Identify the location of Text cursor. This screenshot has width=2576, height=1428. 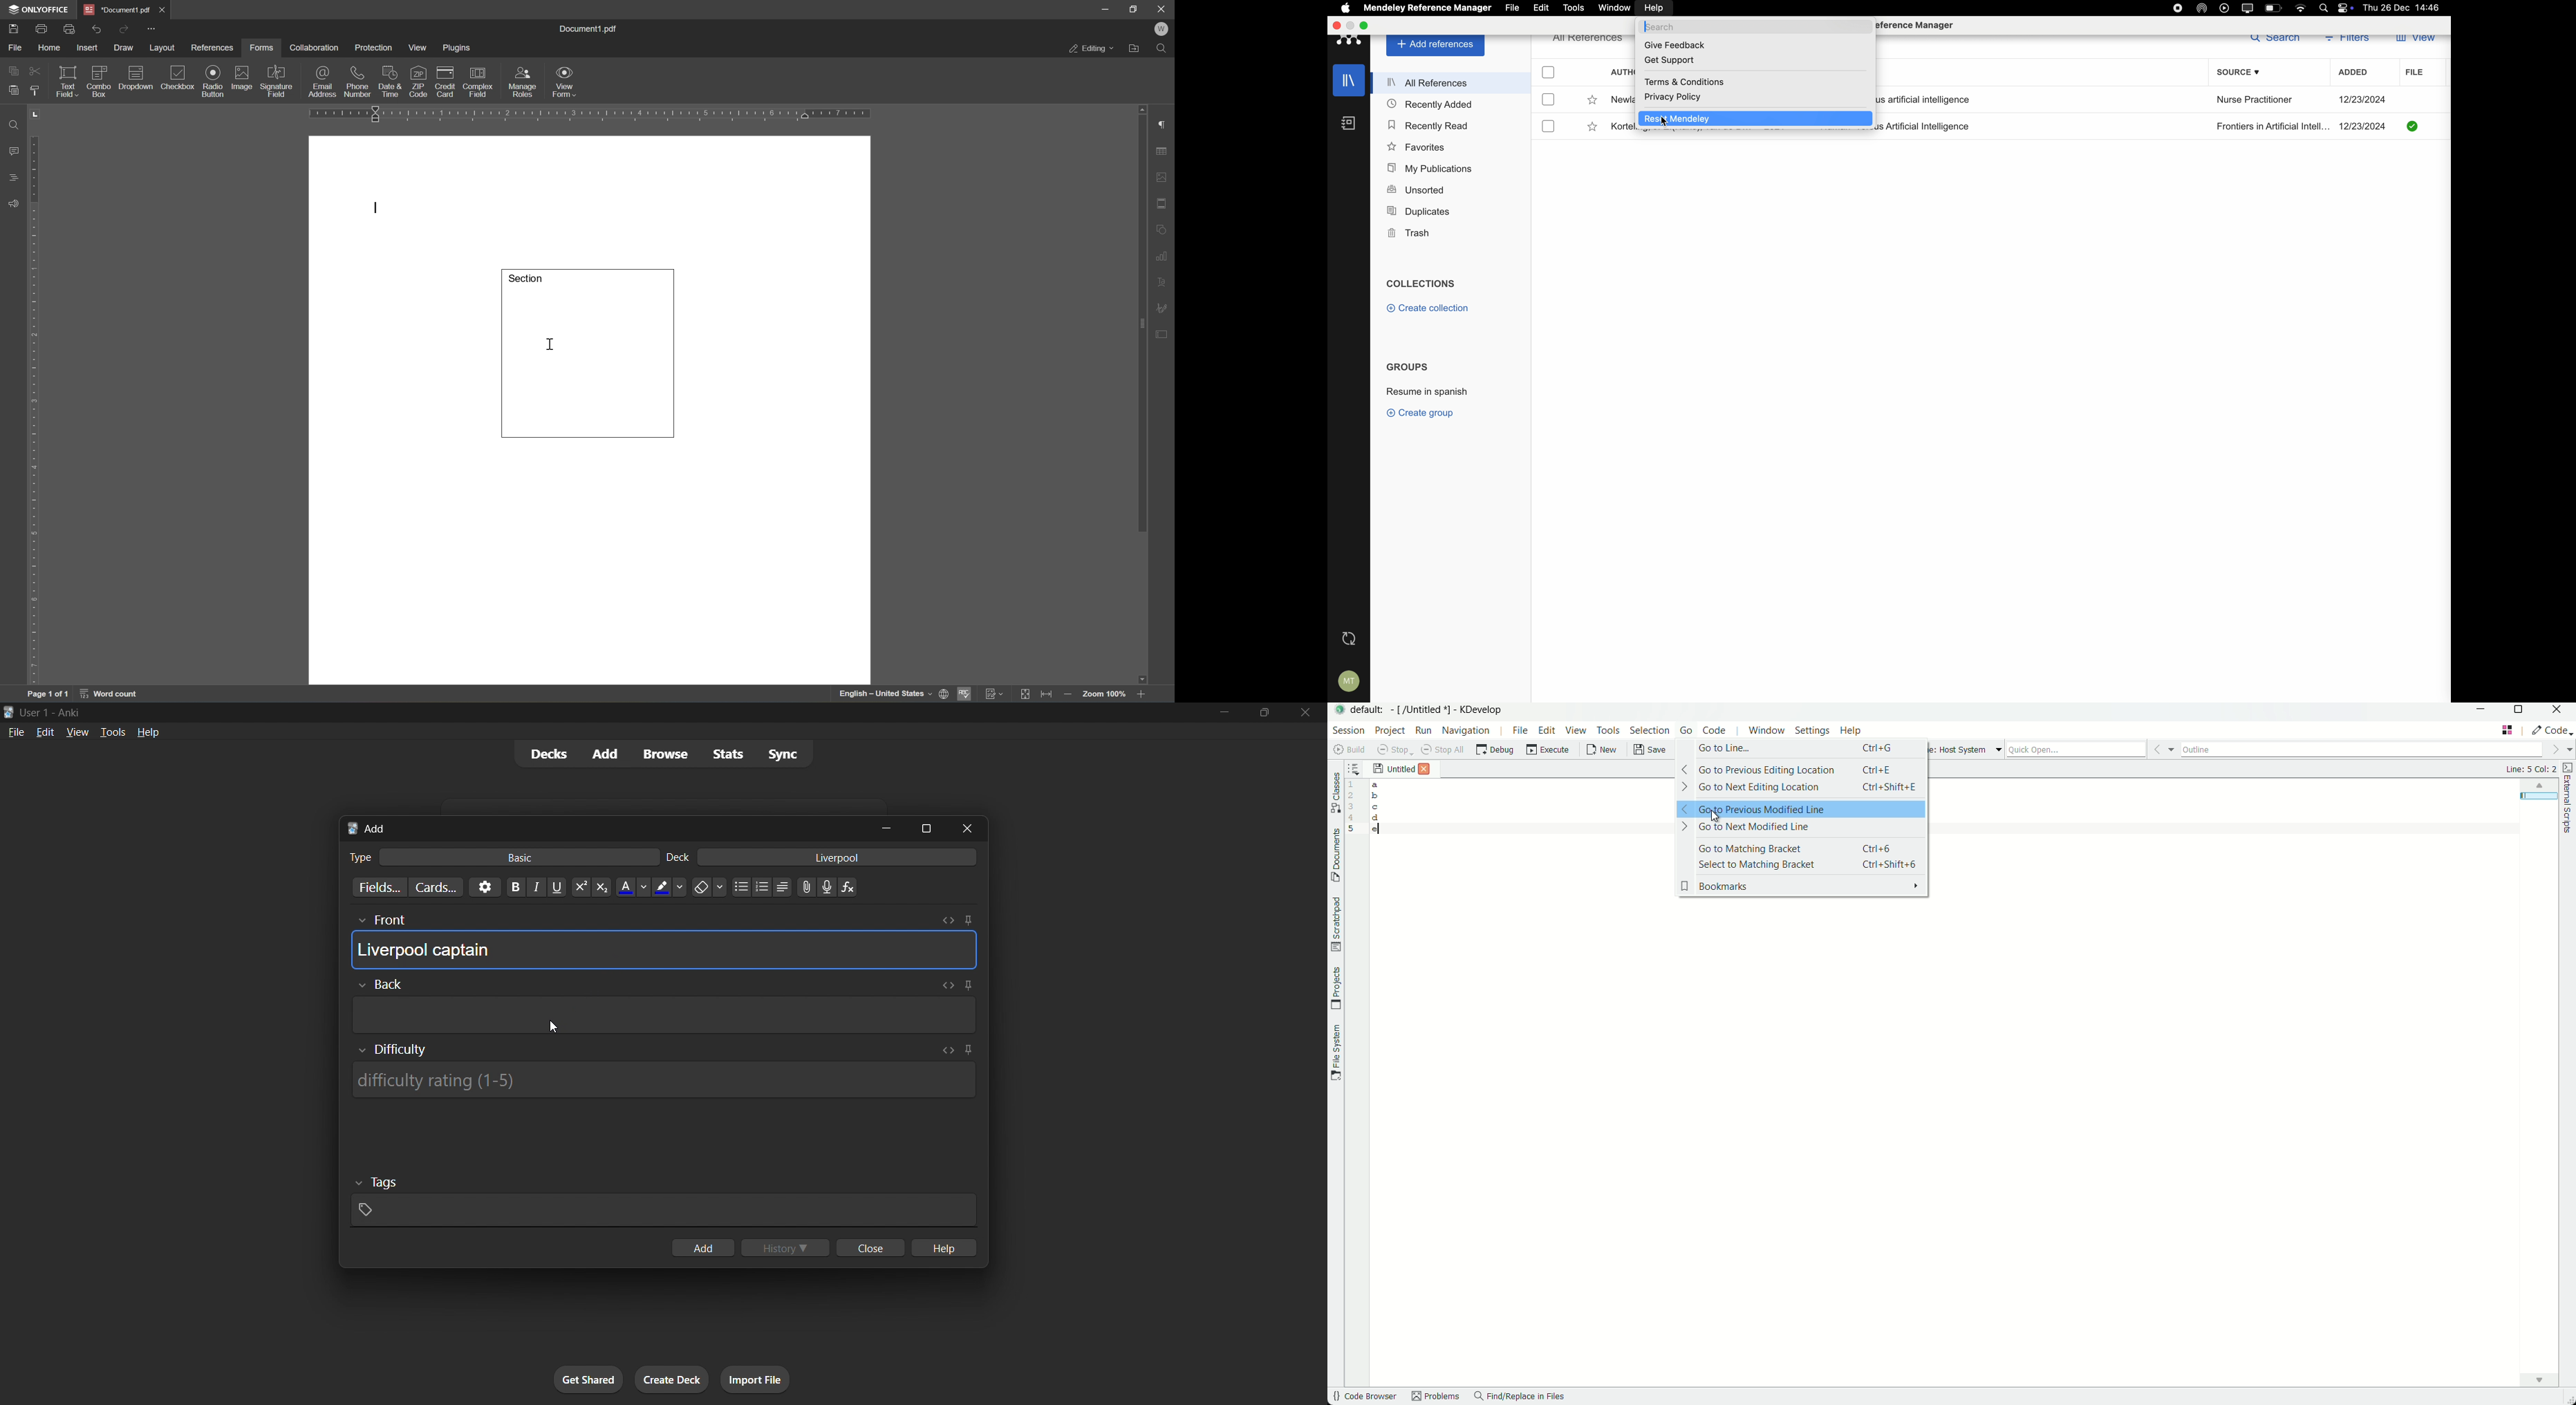
(554, 346).